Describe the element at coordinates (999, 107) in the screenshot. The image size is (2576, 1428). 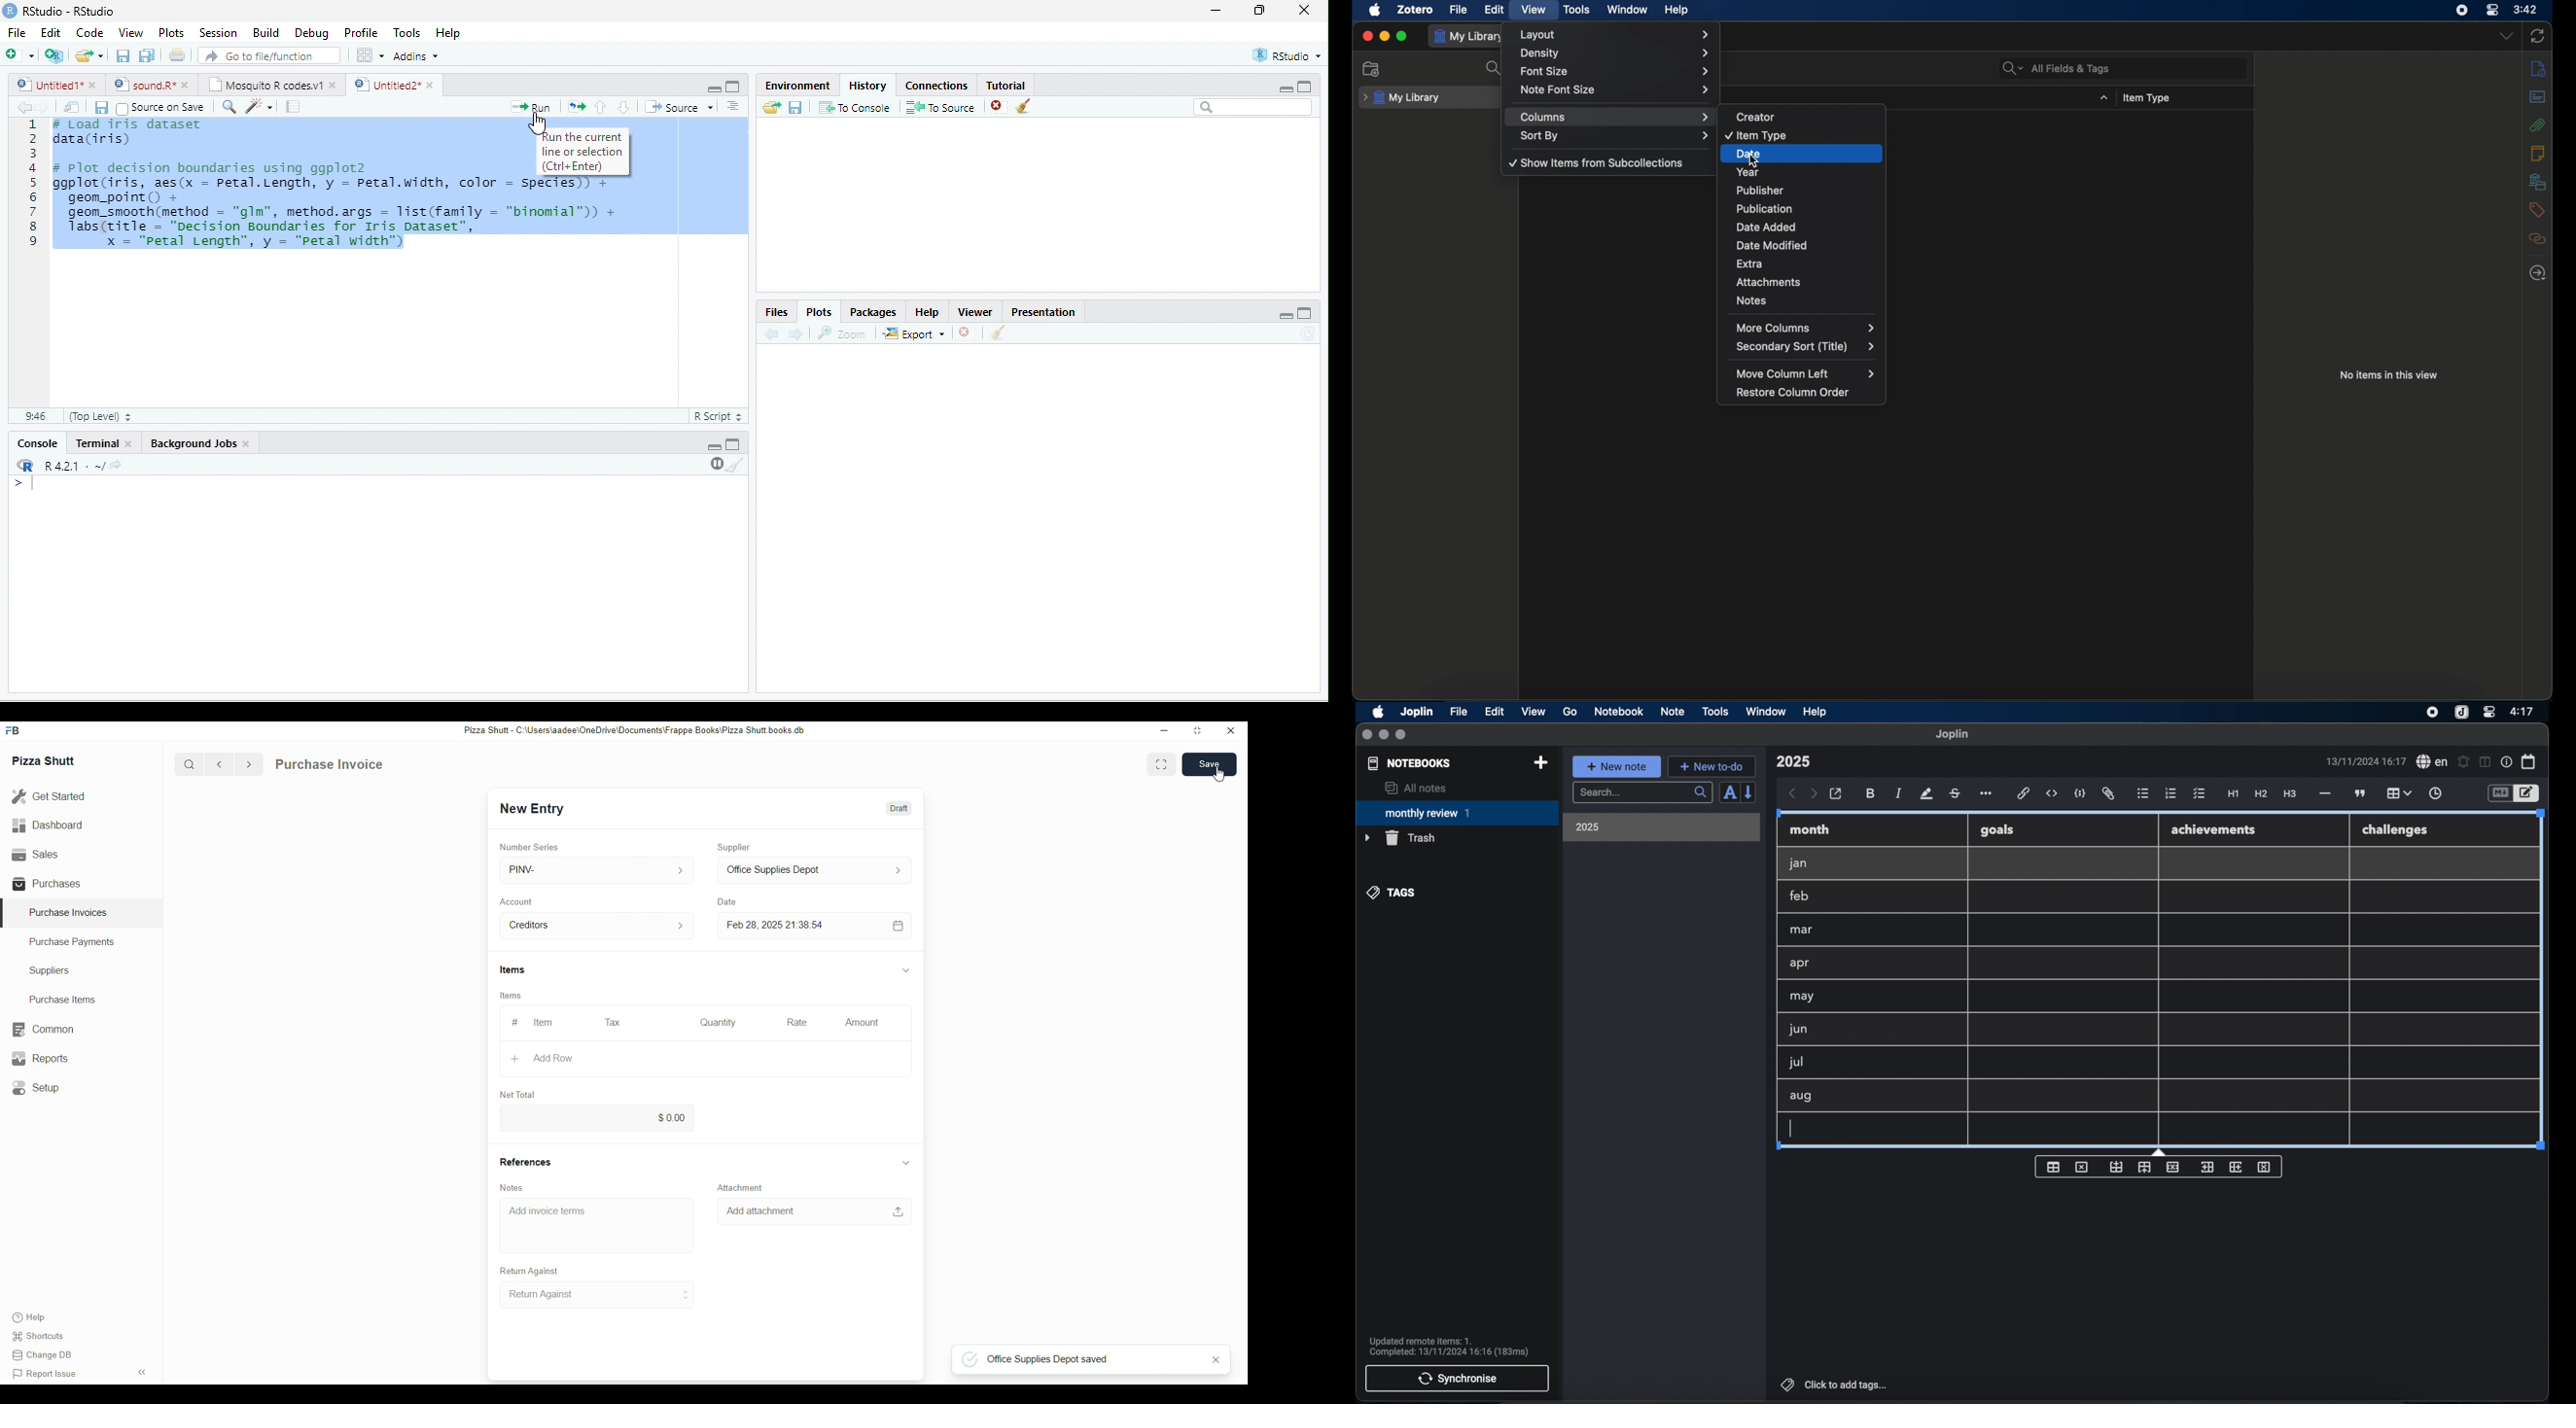
I see `close file` at that location.